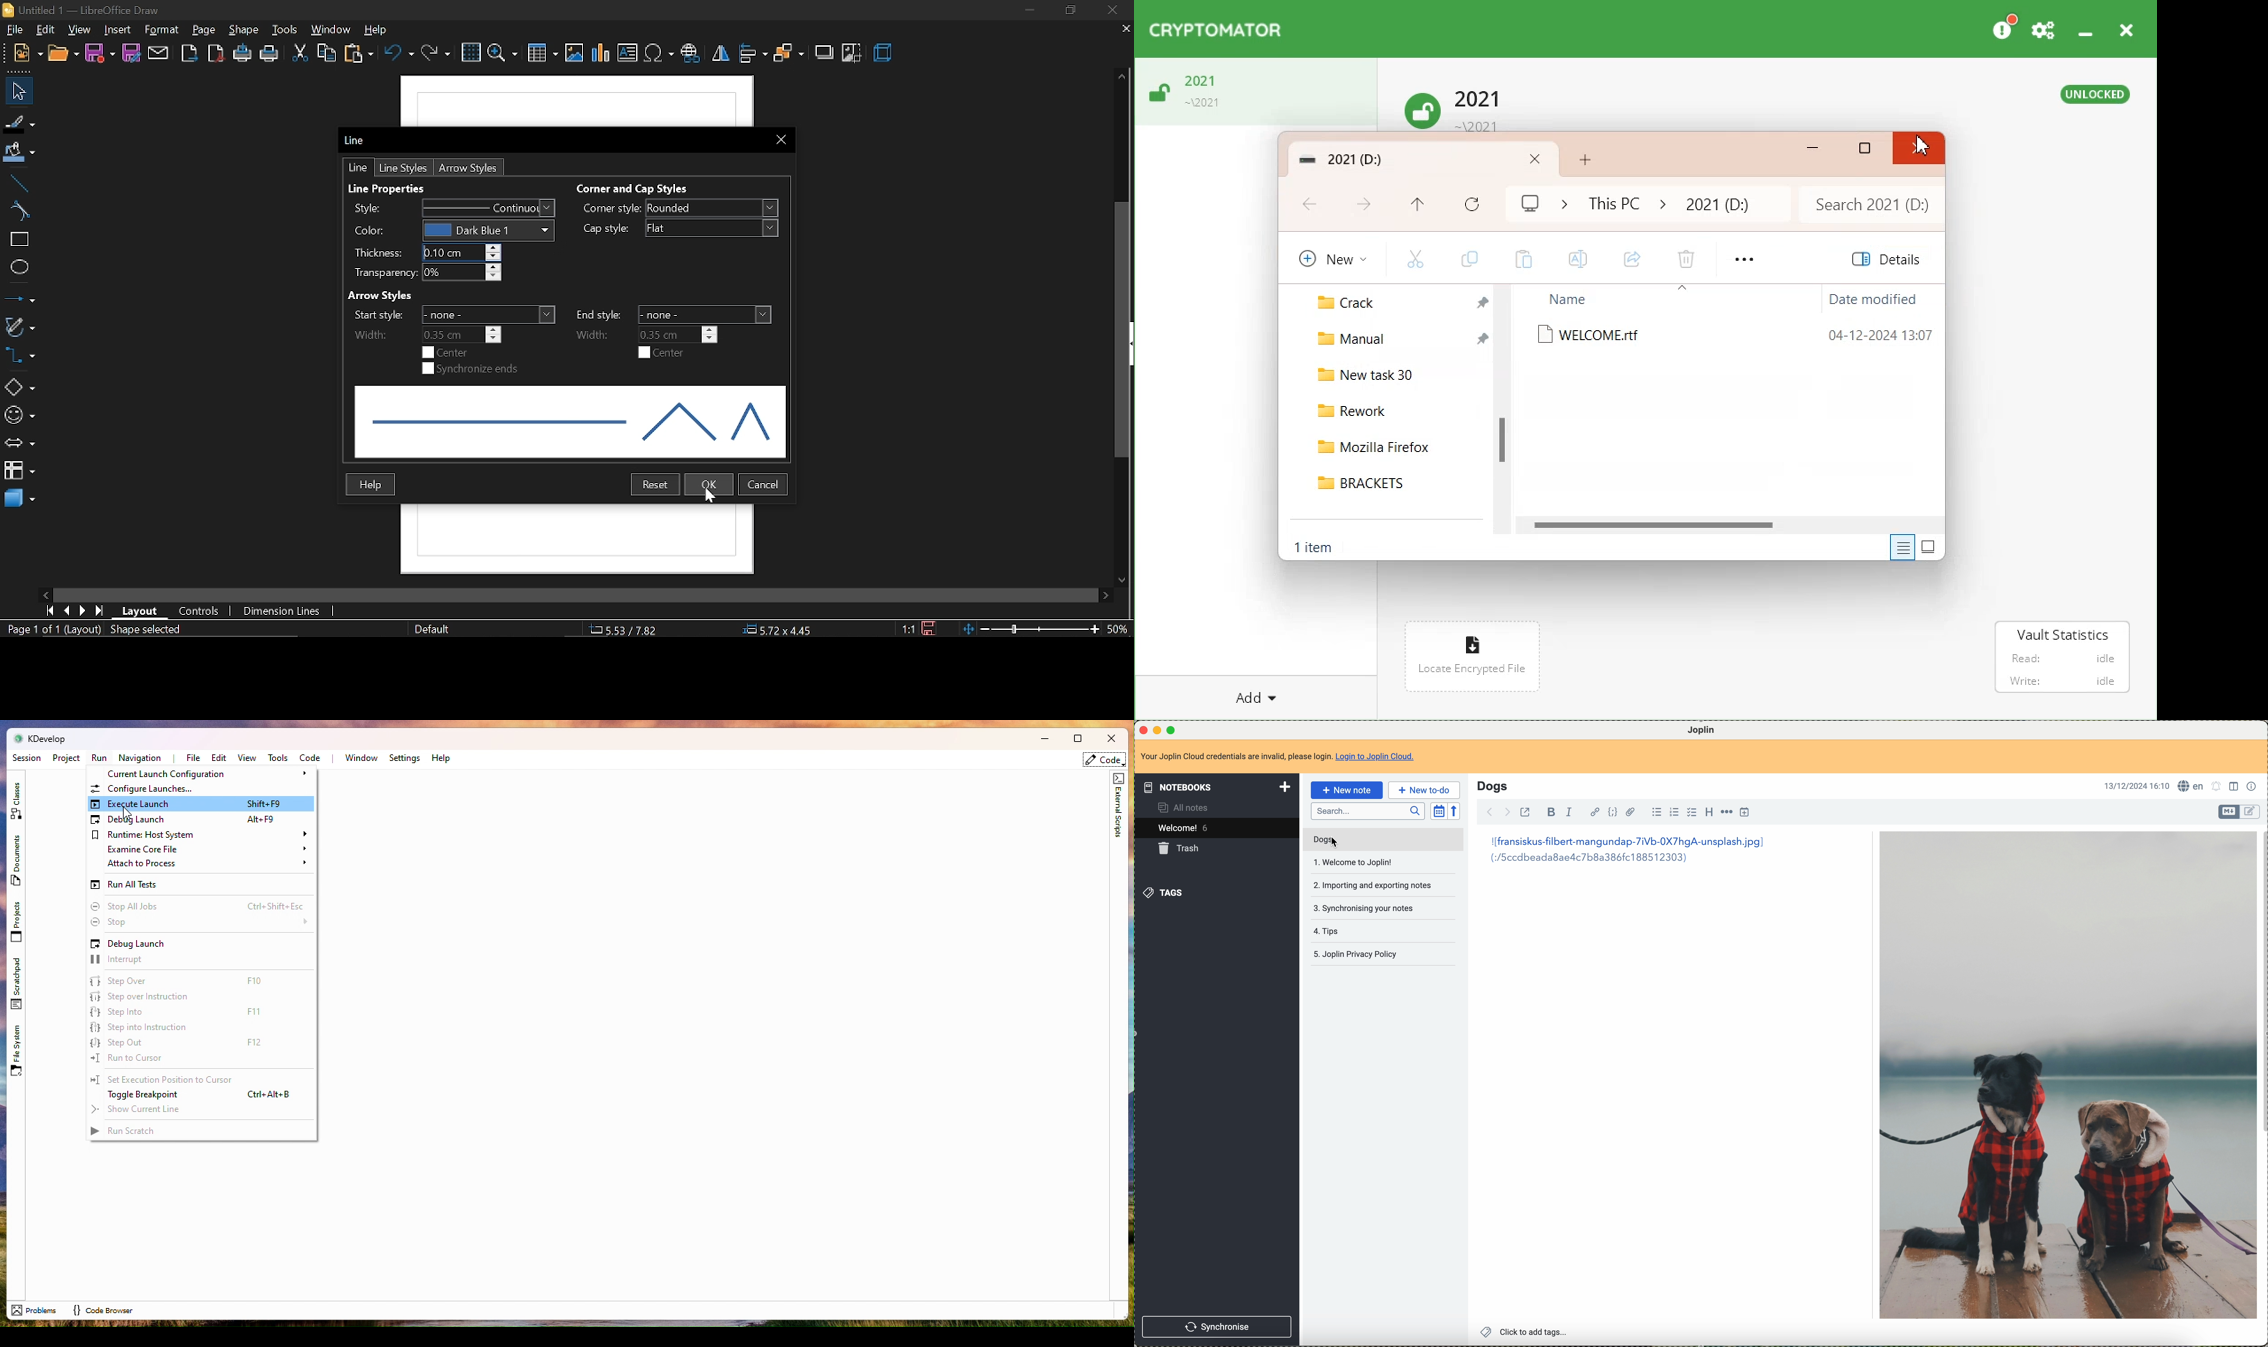  What do you see at coordinates (162, 1080) in the screenshot?
I see `Set execition to cursor` at bounding box center [162, 1080].